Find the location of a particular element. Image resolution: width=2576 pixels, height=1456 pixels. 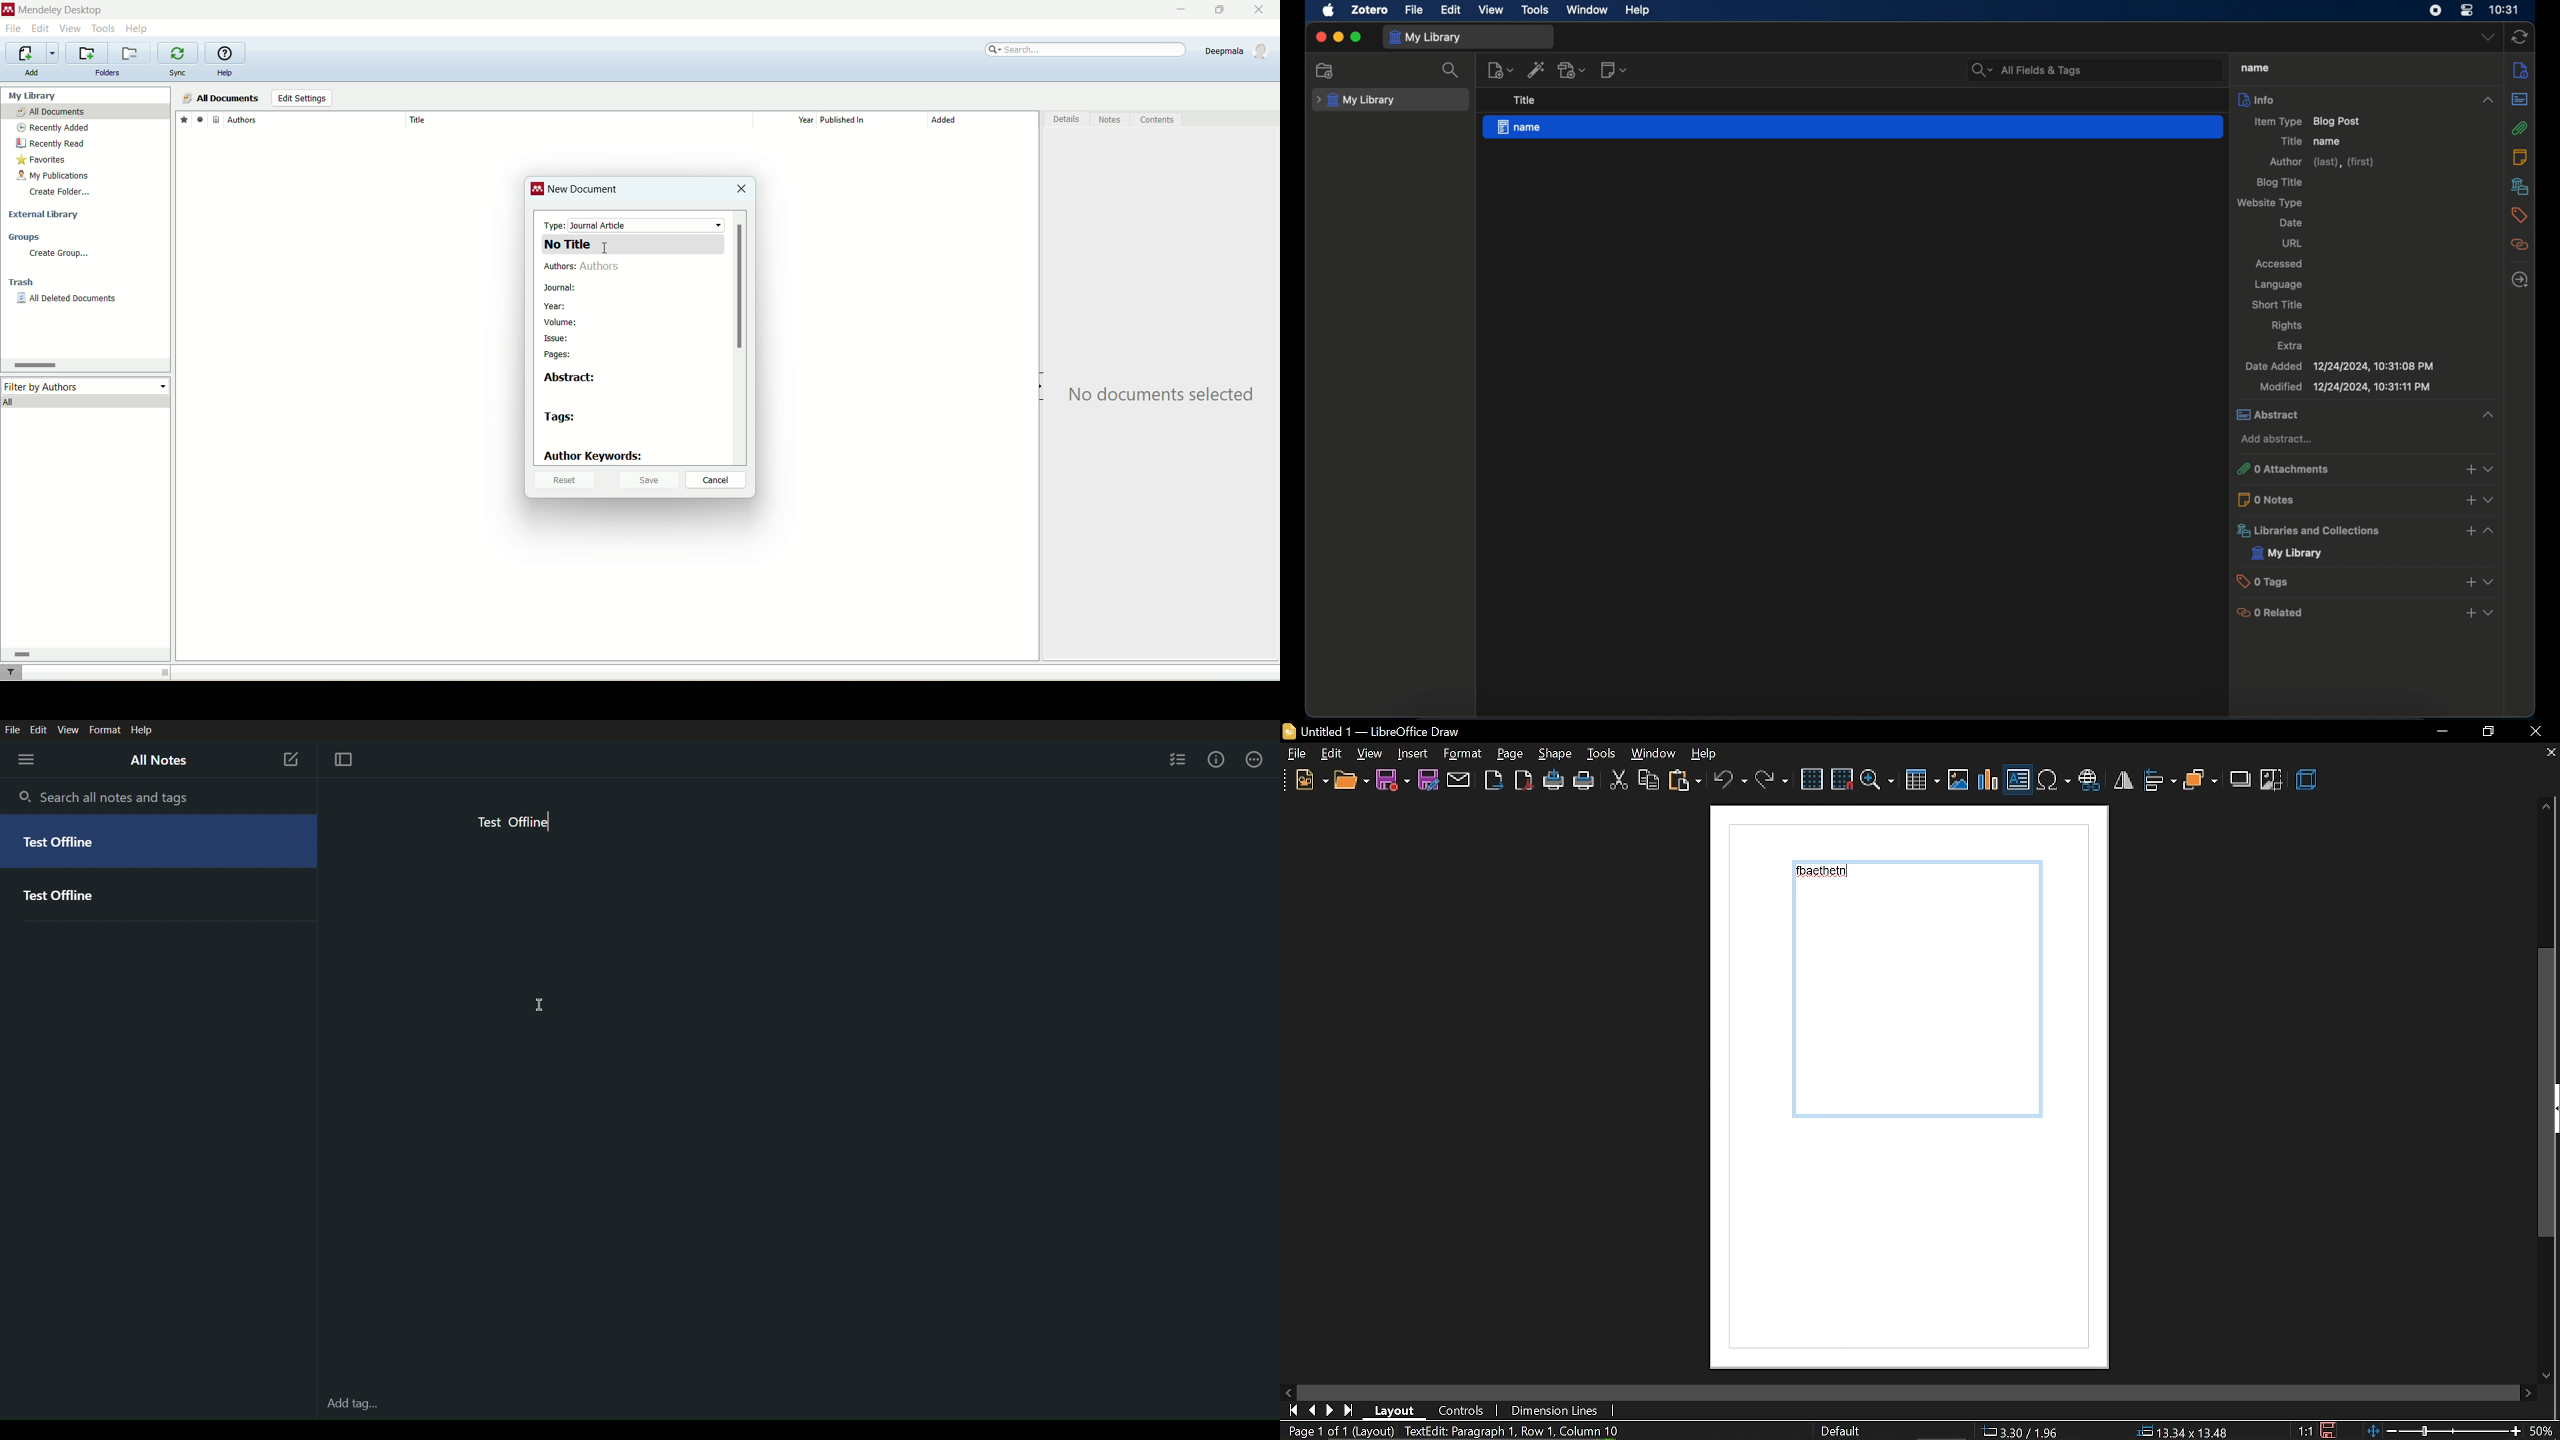

0 notes is located at coordinates (2367, 499).